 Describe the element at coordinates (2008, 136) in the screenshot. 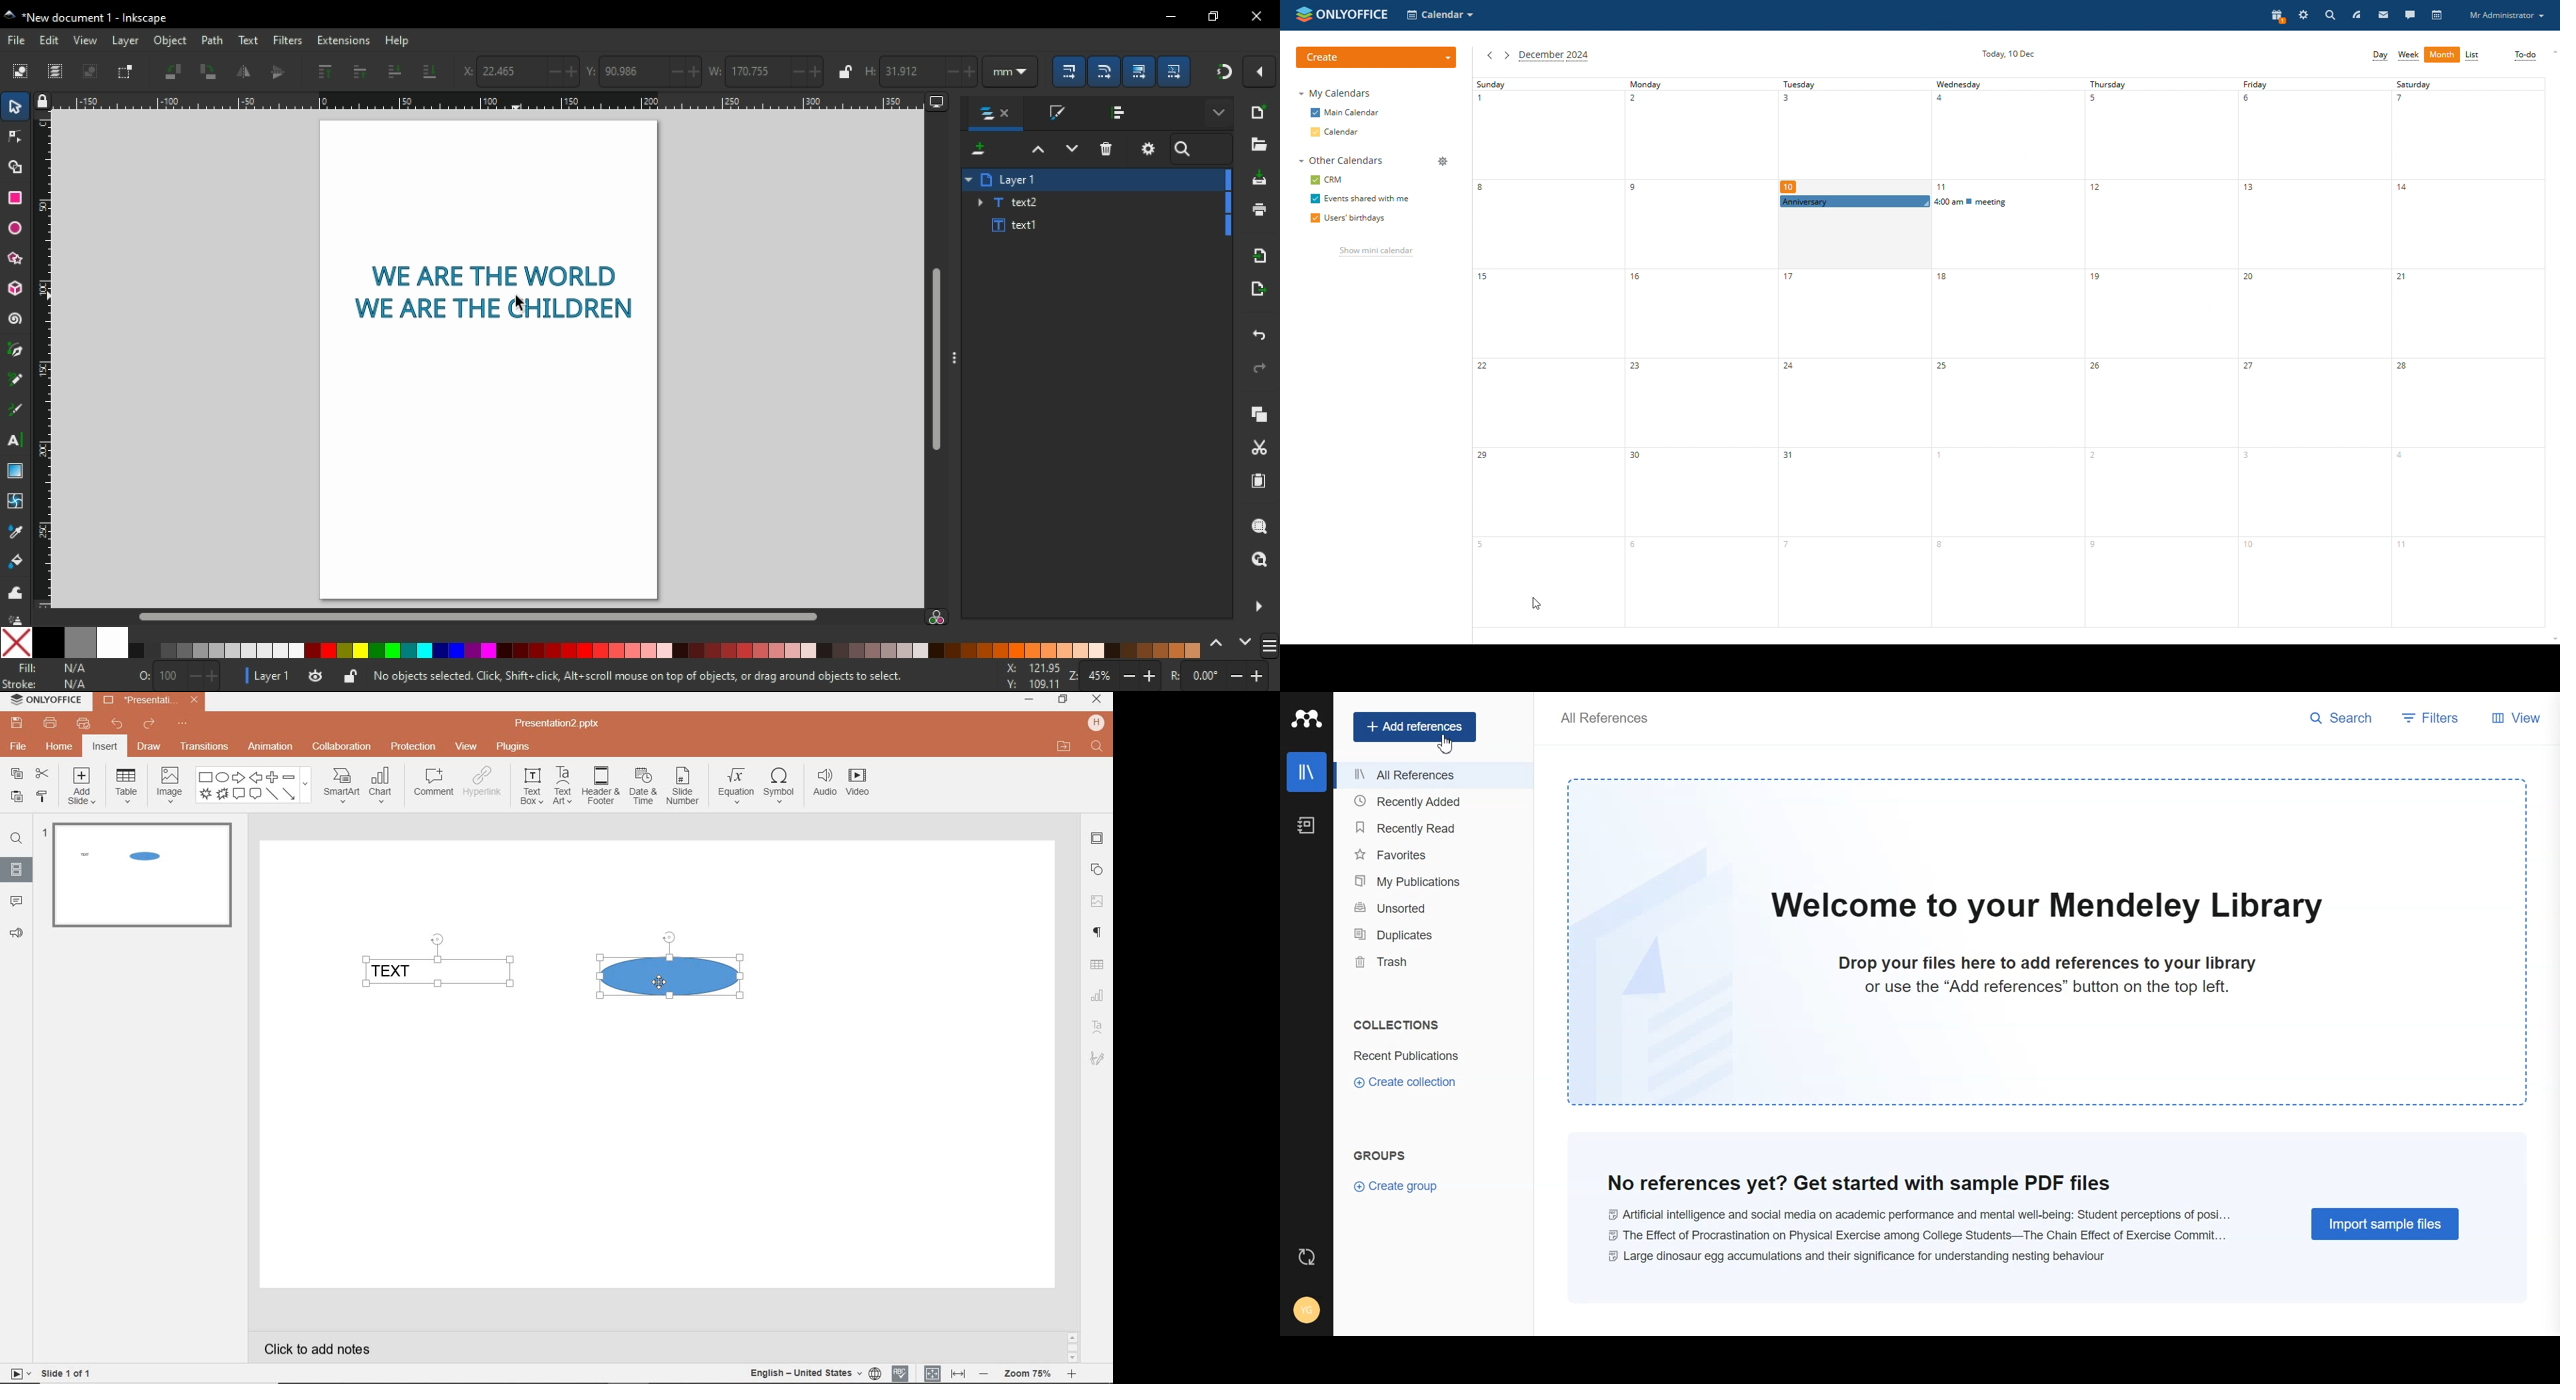

I see `wednesday` at that location.